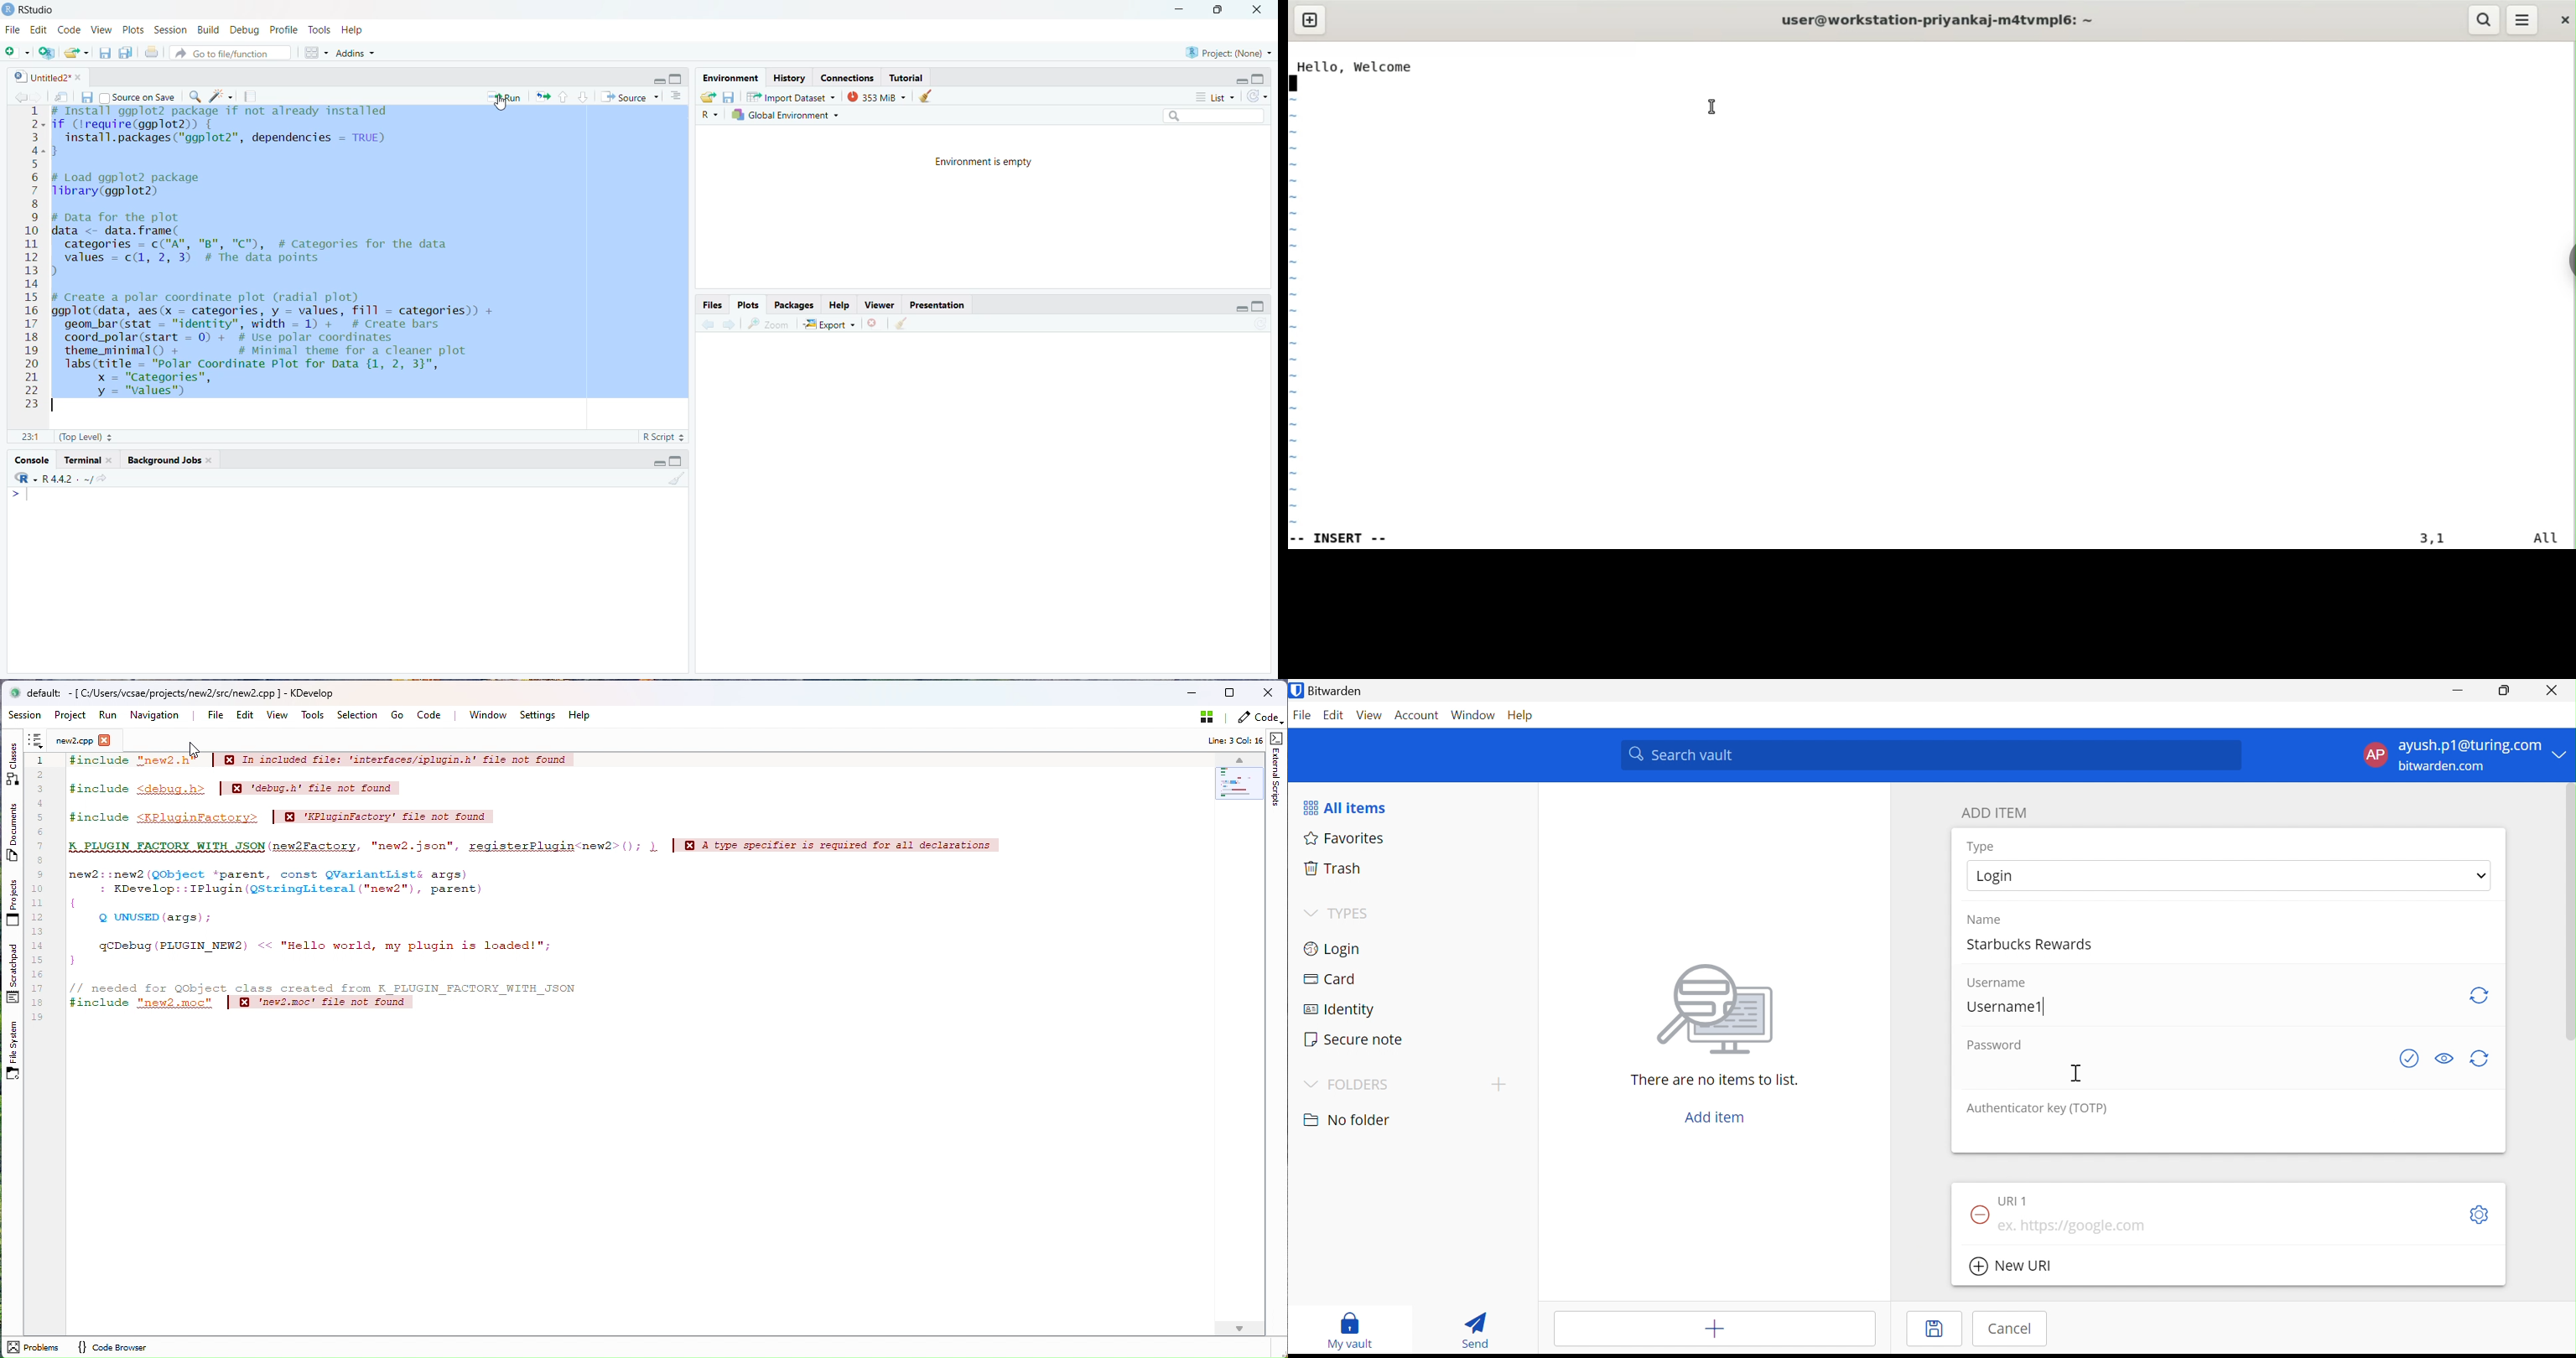  Describe the element at coordinates (566, 97) in the screenshot. I see `go to previous section/chunk` at that location.